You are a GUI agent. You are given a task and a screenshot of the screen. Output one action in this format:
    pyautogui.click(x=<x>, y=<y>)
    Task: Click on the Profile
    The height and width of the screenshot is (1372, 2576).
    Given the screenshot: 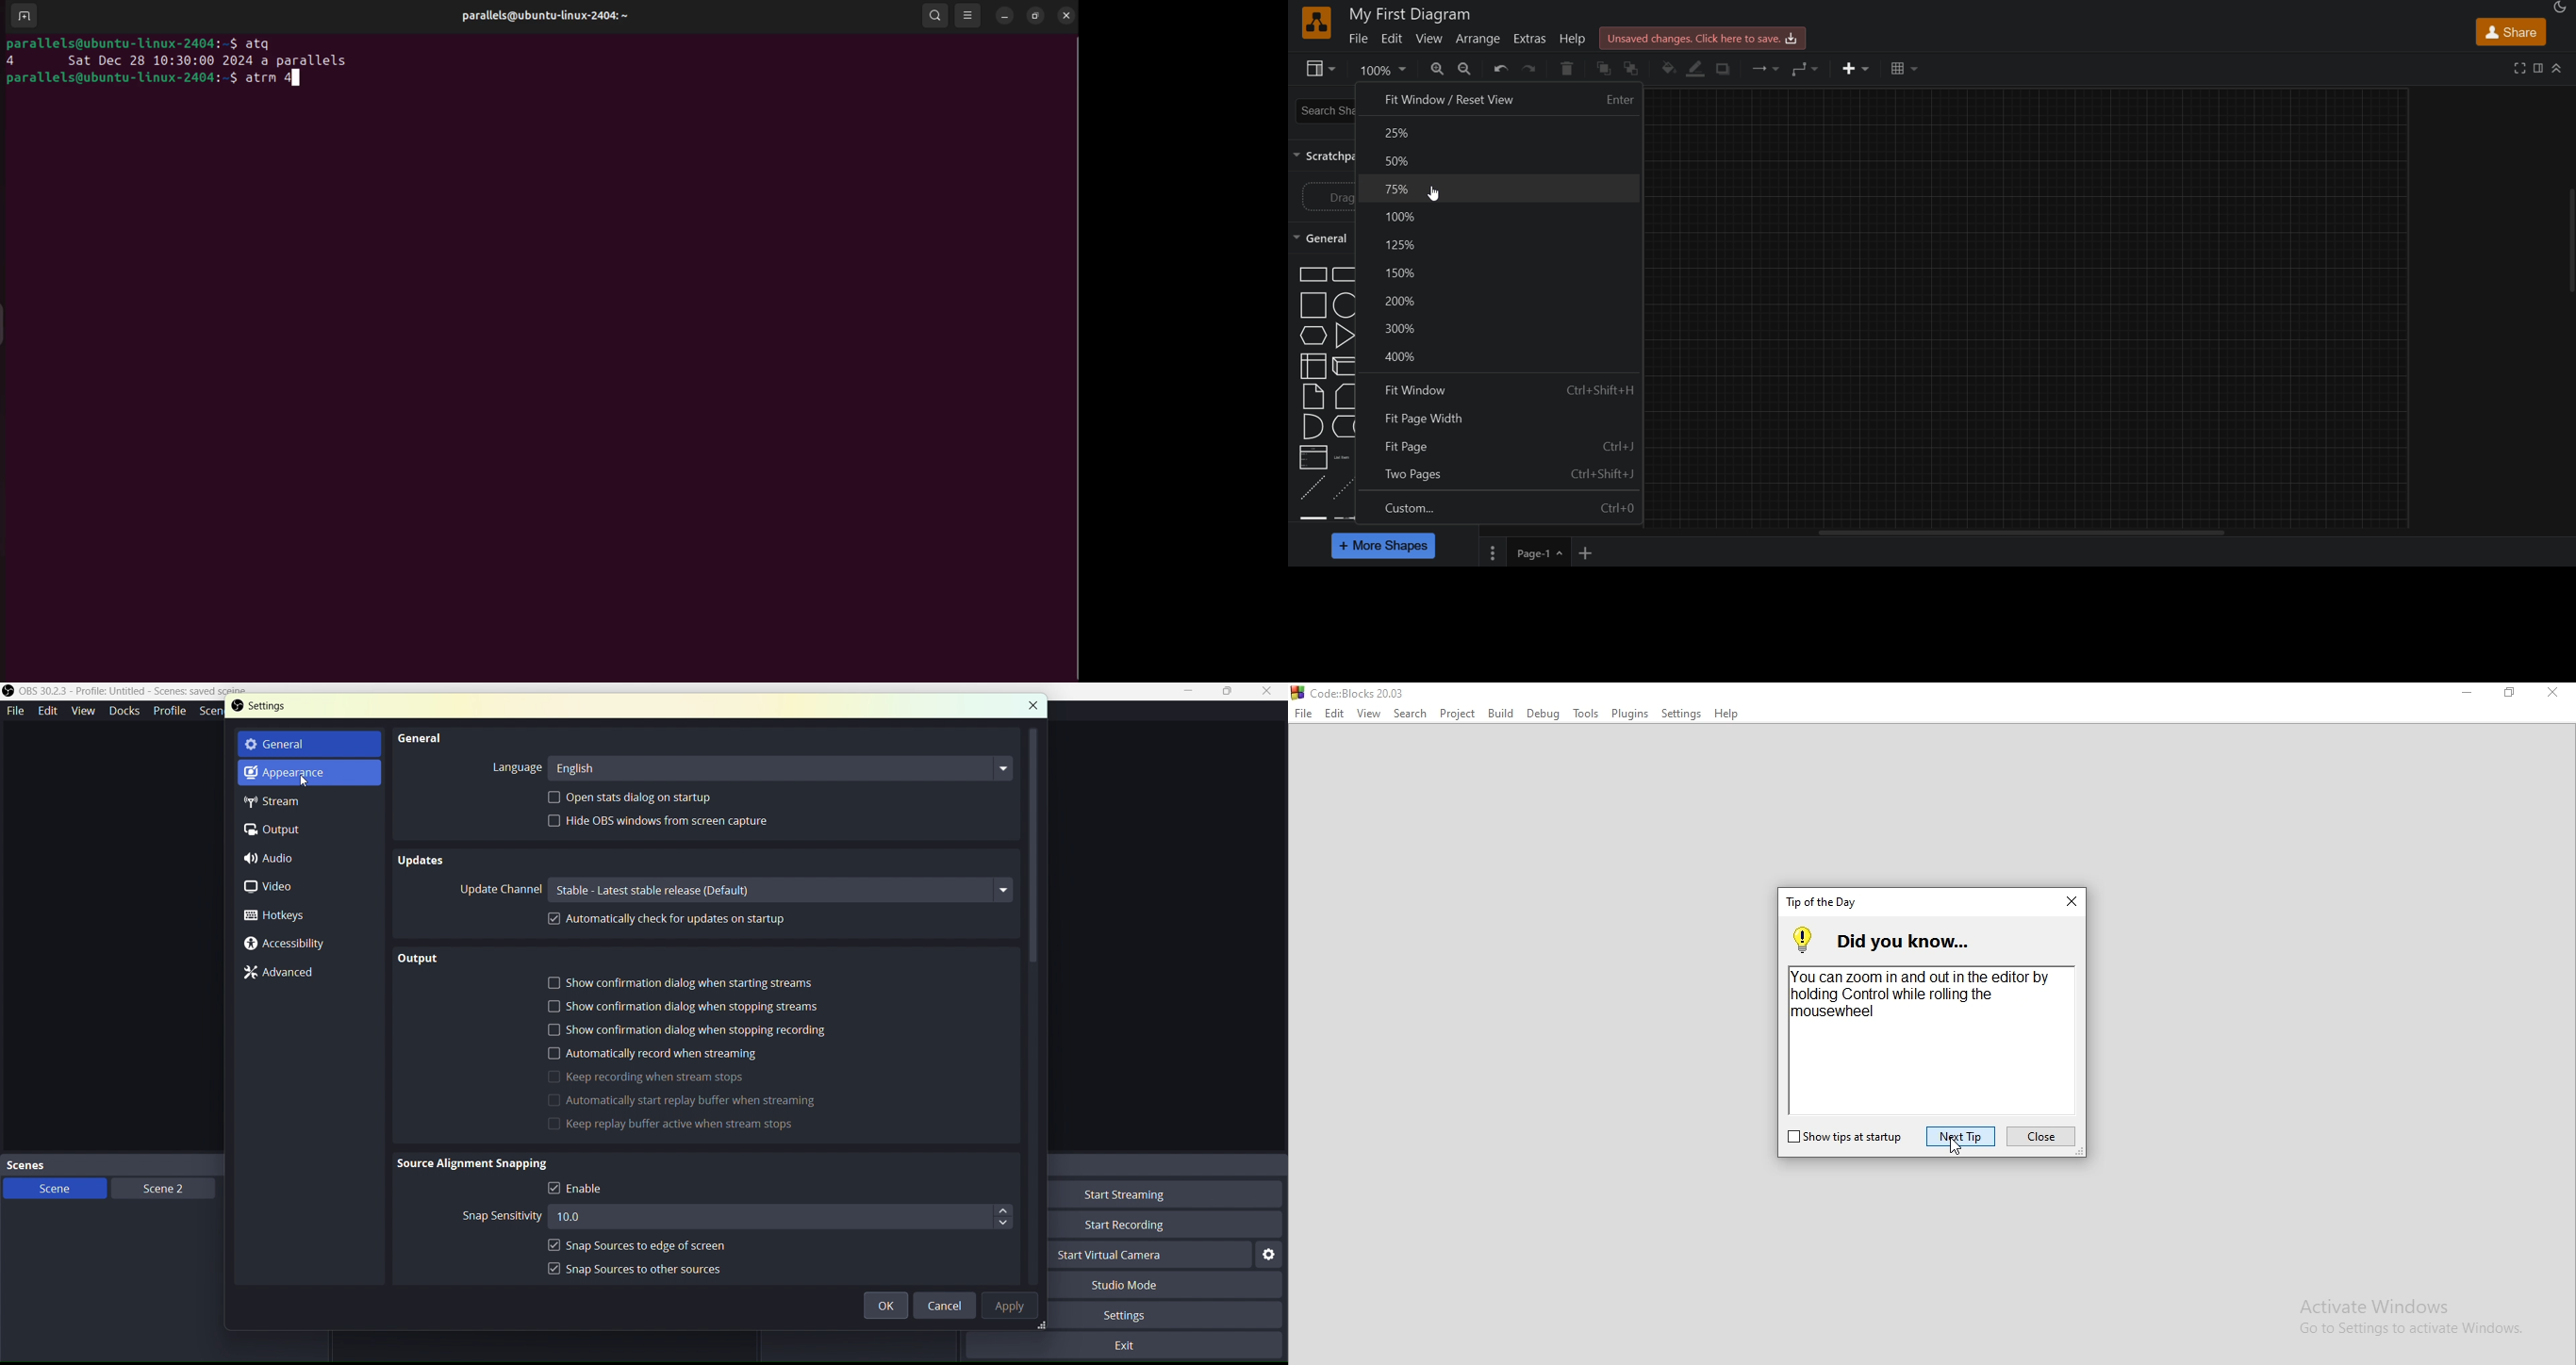 What is the action you would take?
    pyautogui.click(x=170, y=711)
    